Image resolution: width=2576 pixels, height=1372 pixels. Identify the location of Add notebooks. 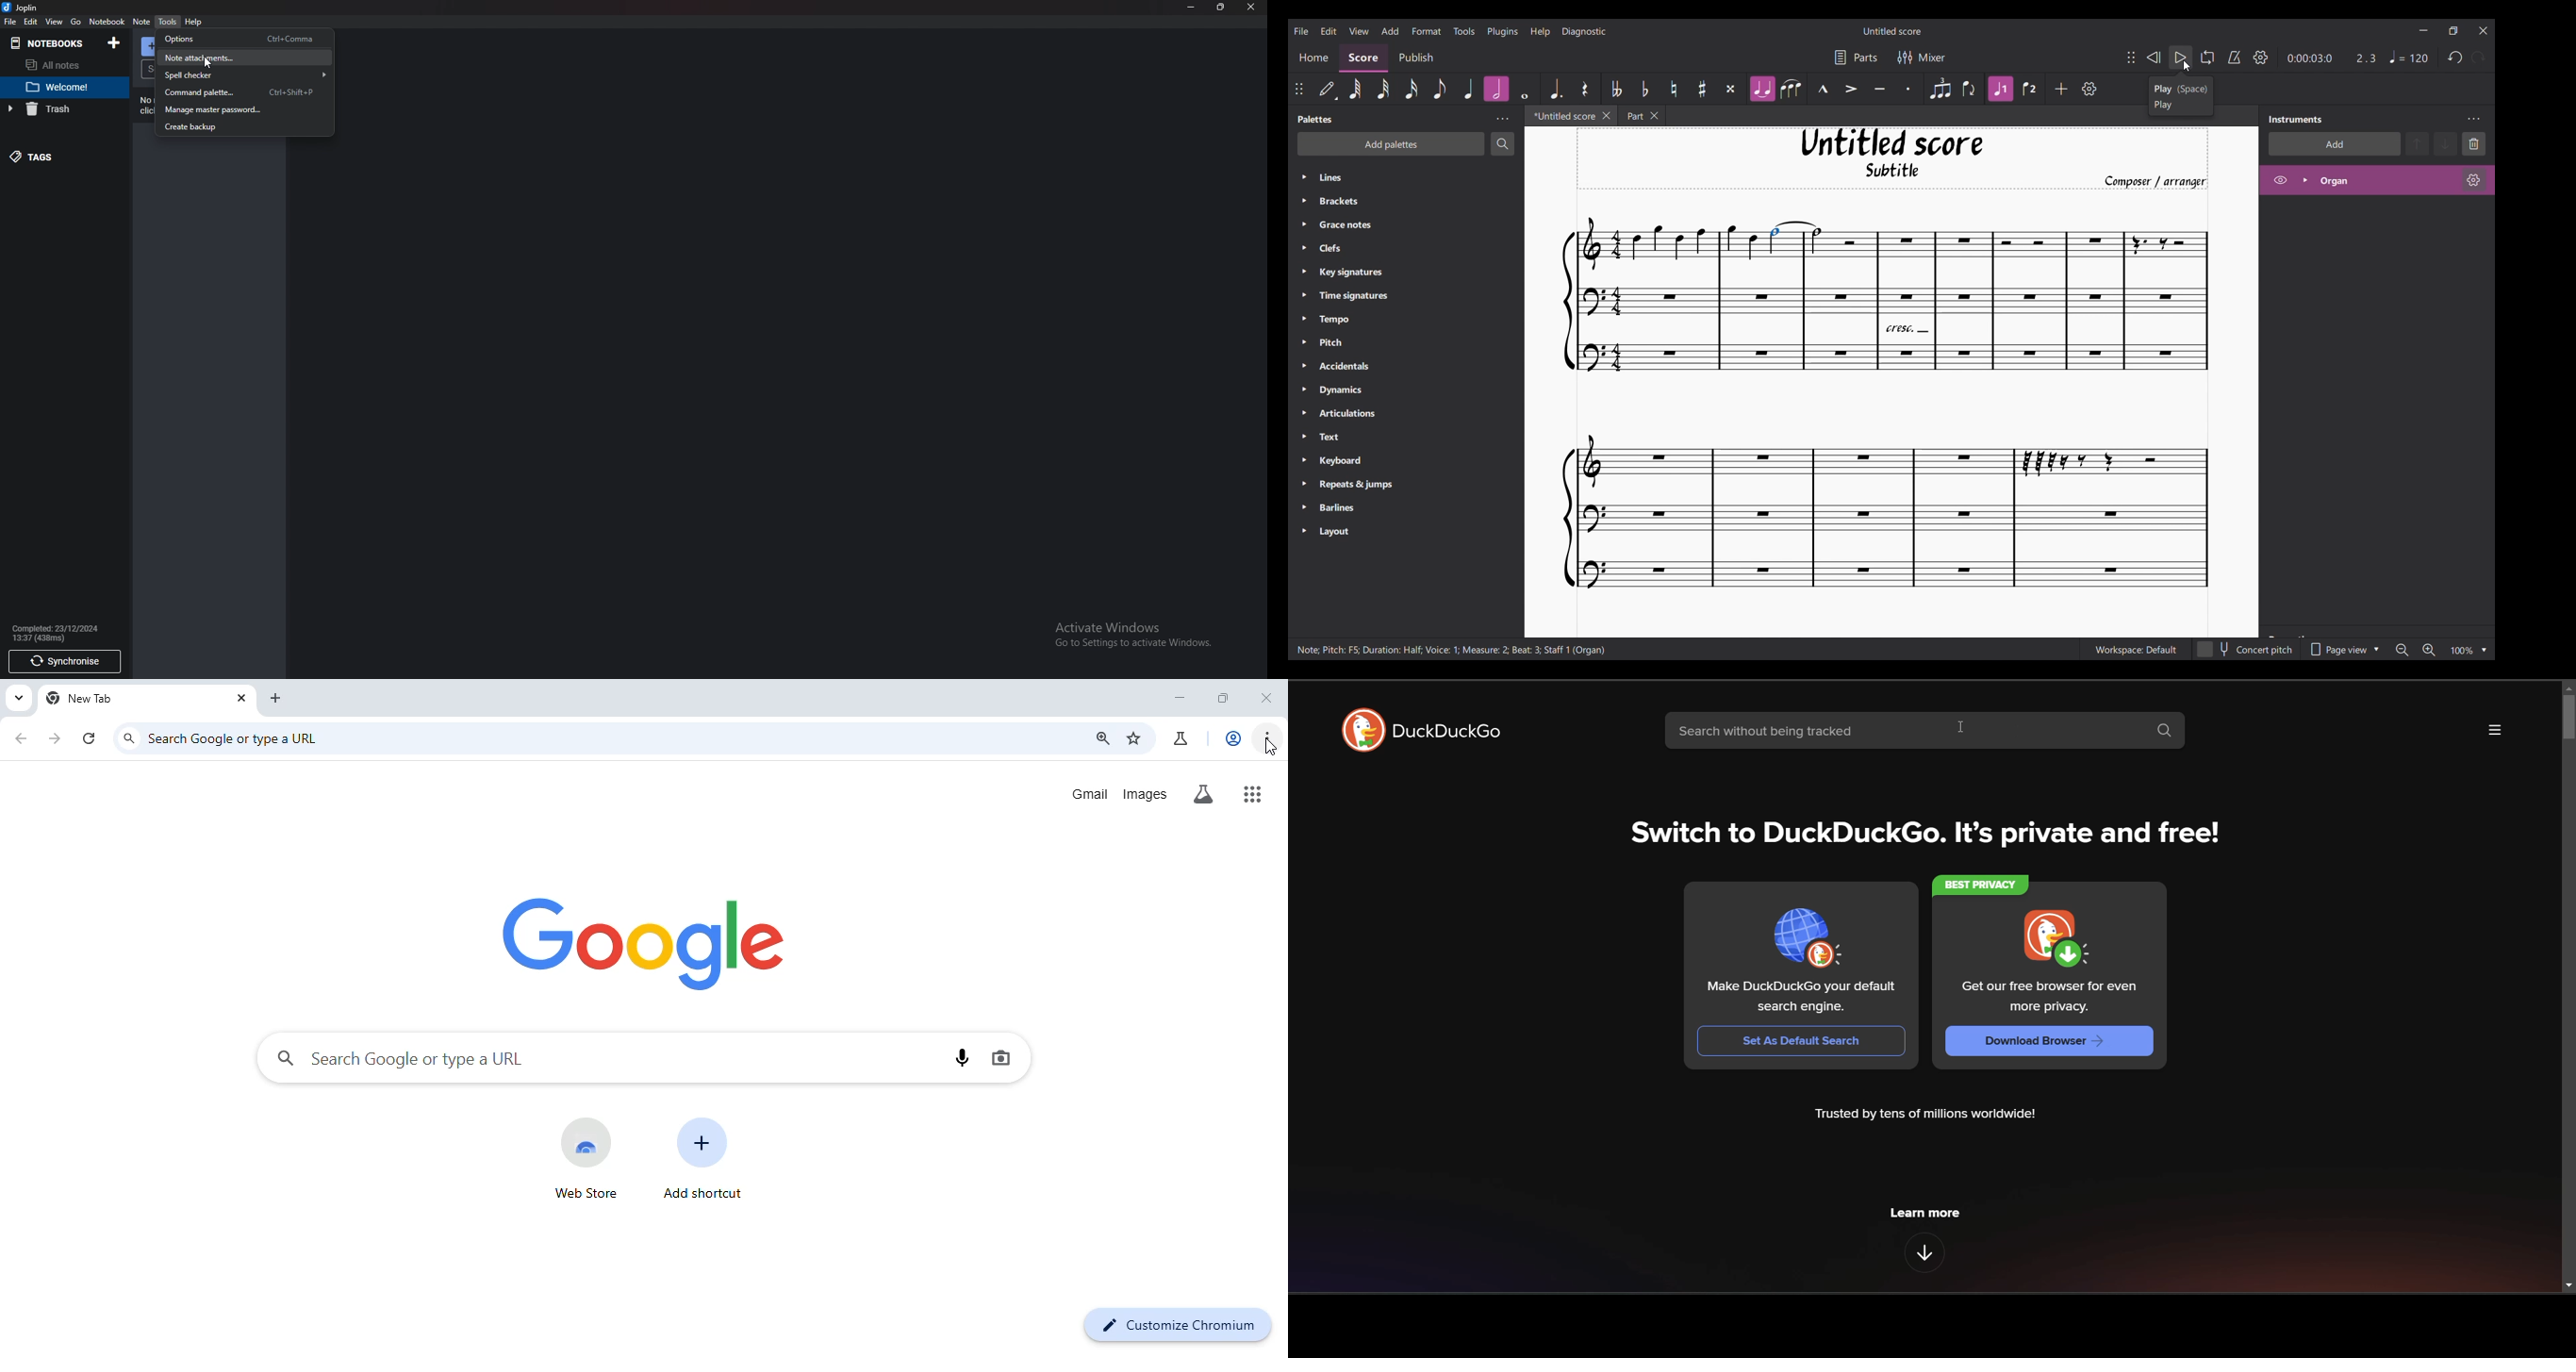
(116, 43).